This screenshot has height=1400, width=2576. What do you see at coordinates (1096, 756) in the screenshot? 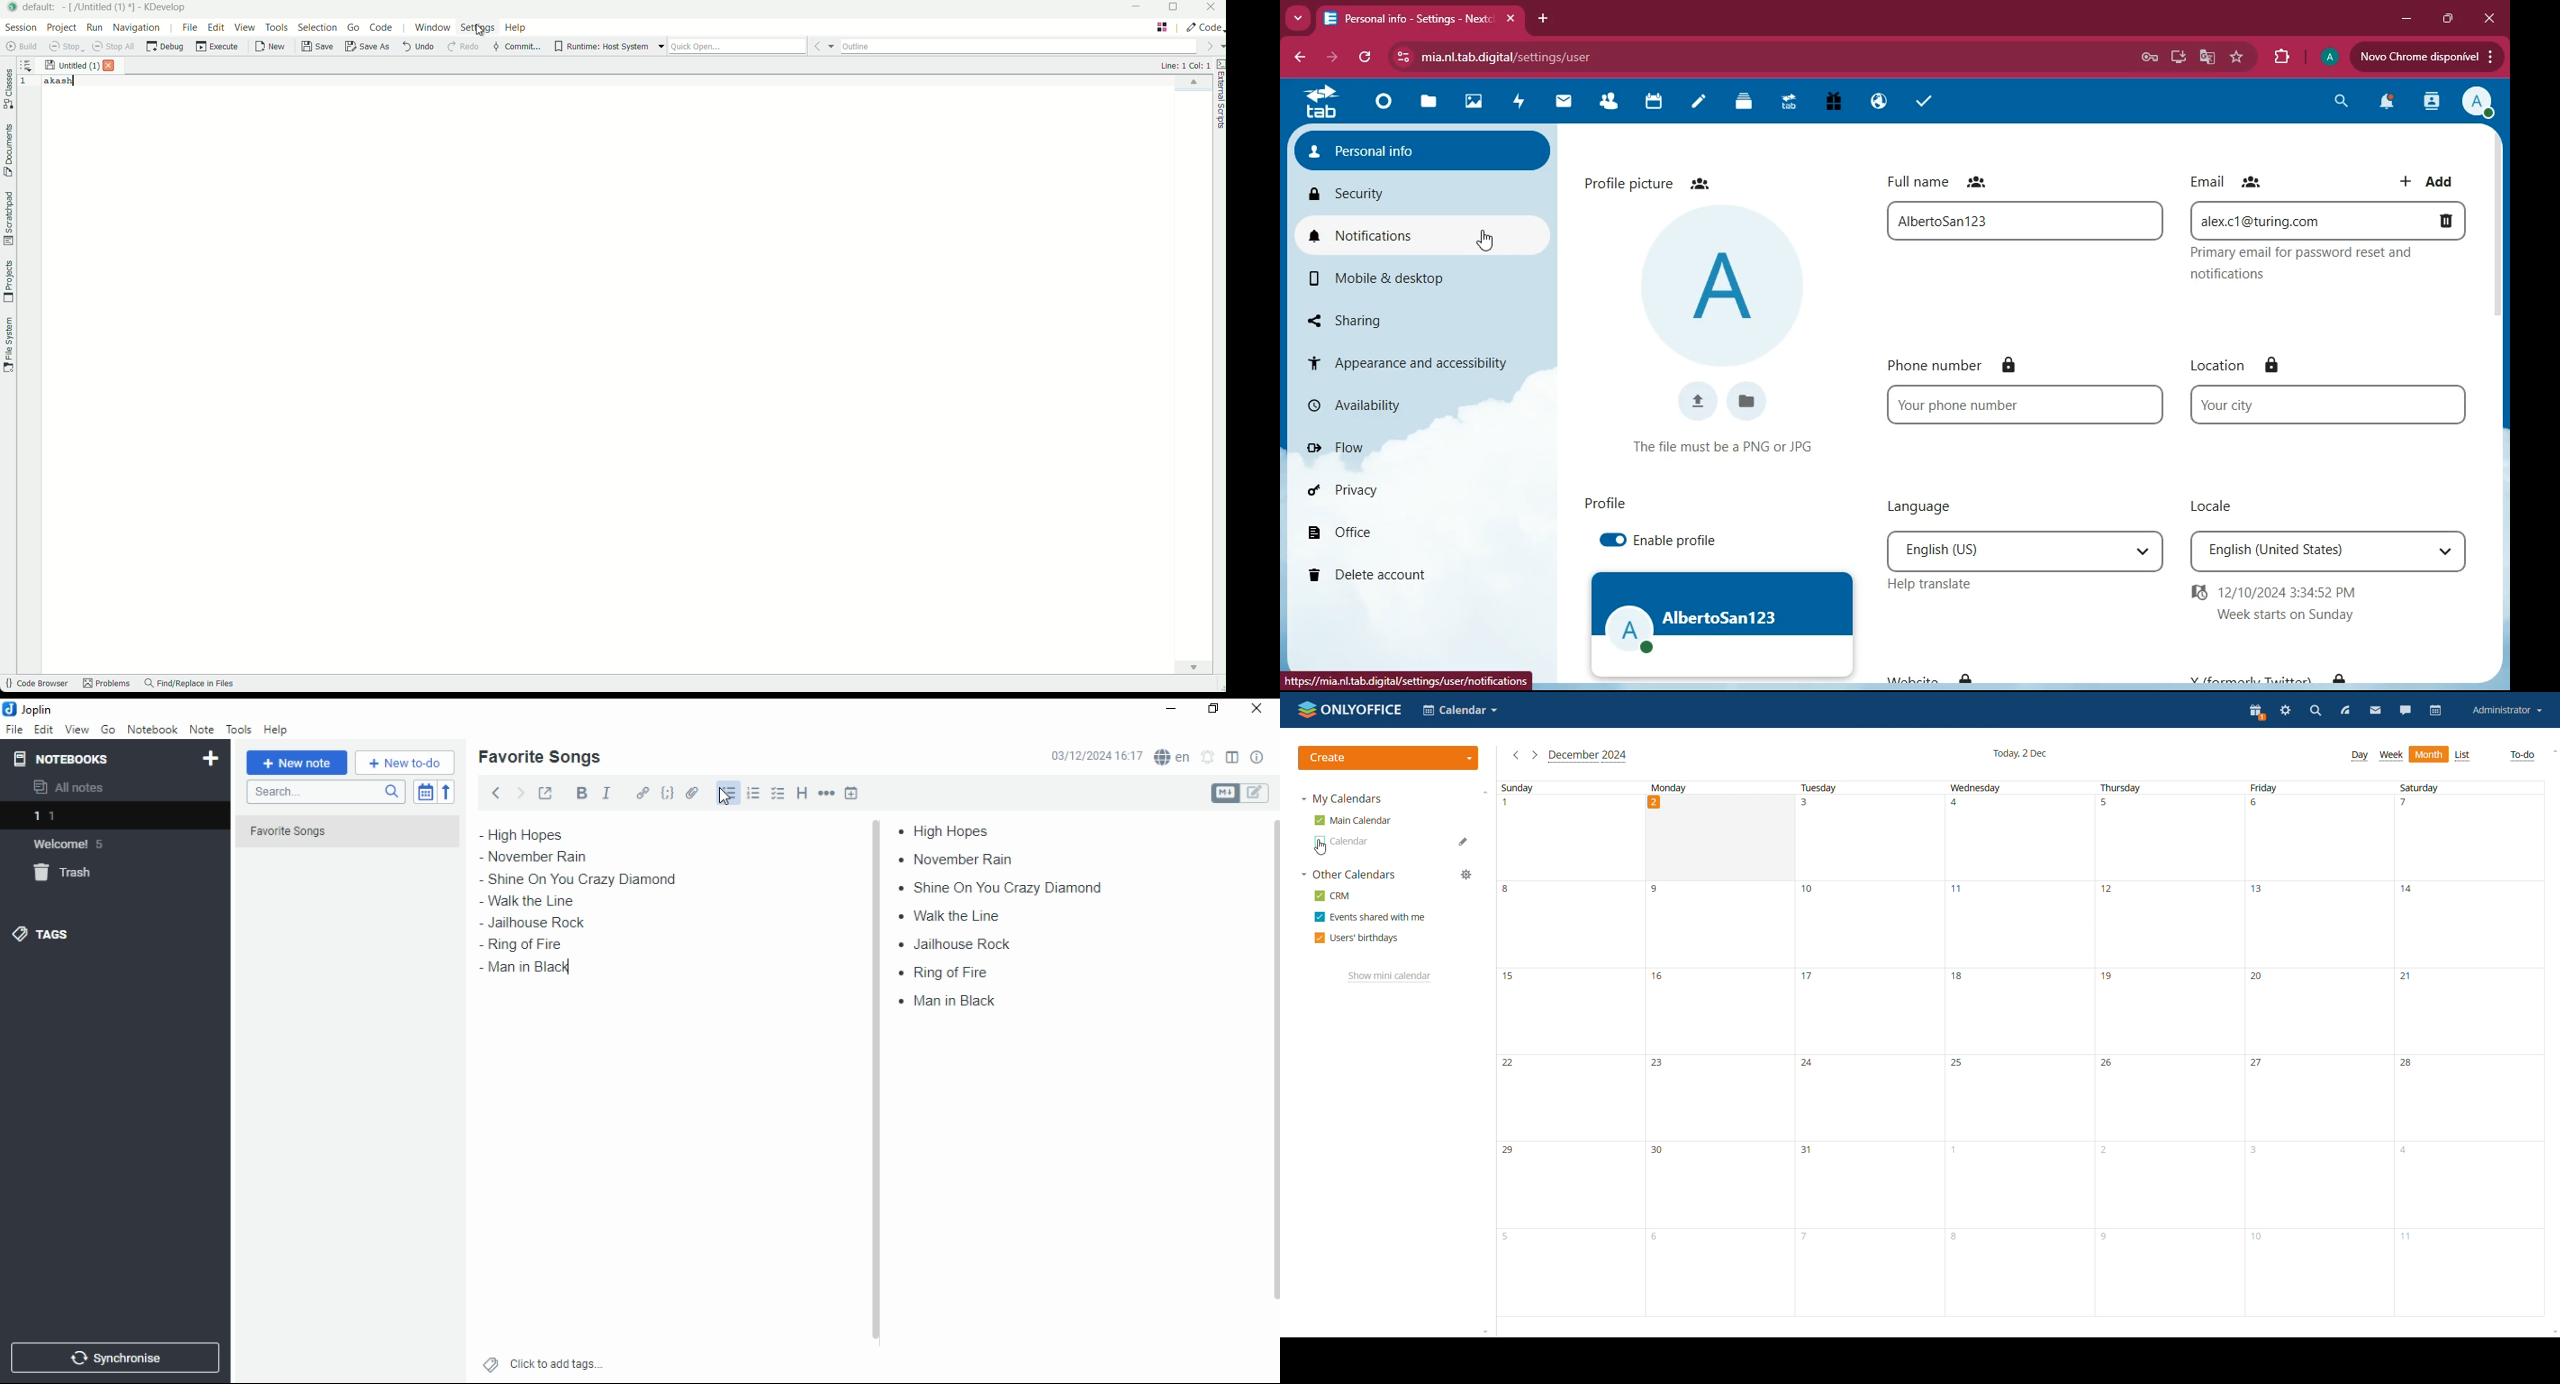
I see `03/12/2024 16:16` at bounding box center [1096, 756].